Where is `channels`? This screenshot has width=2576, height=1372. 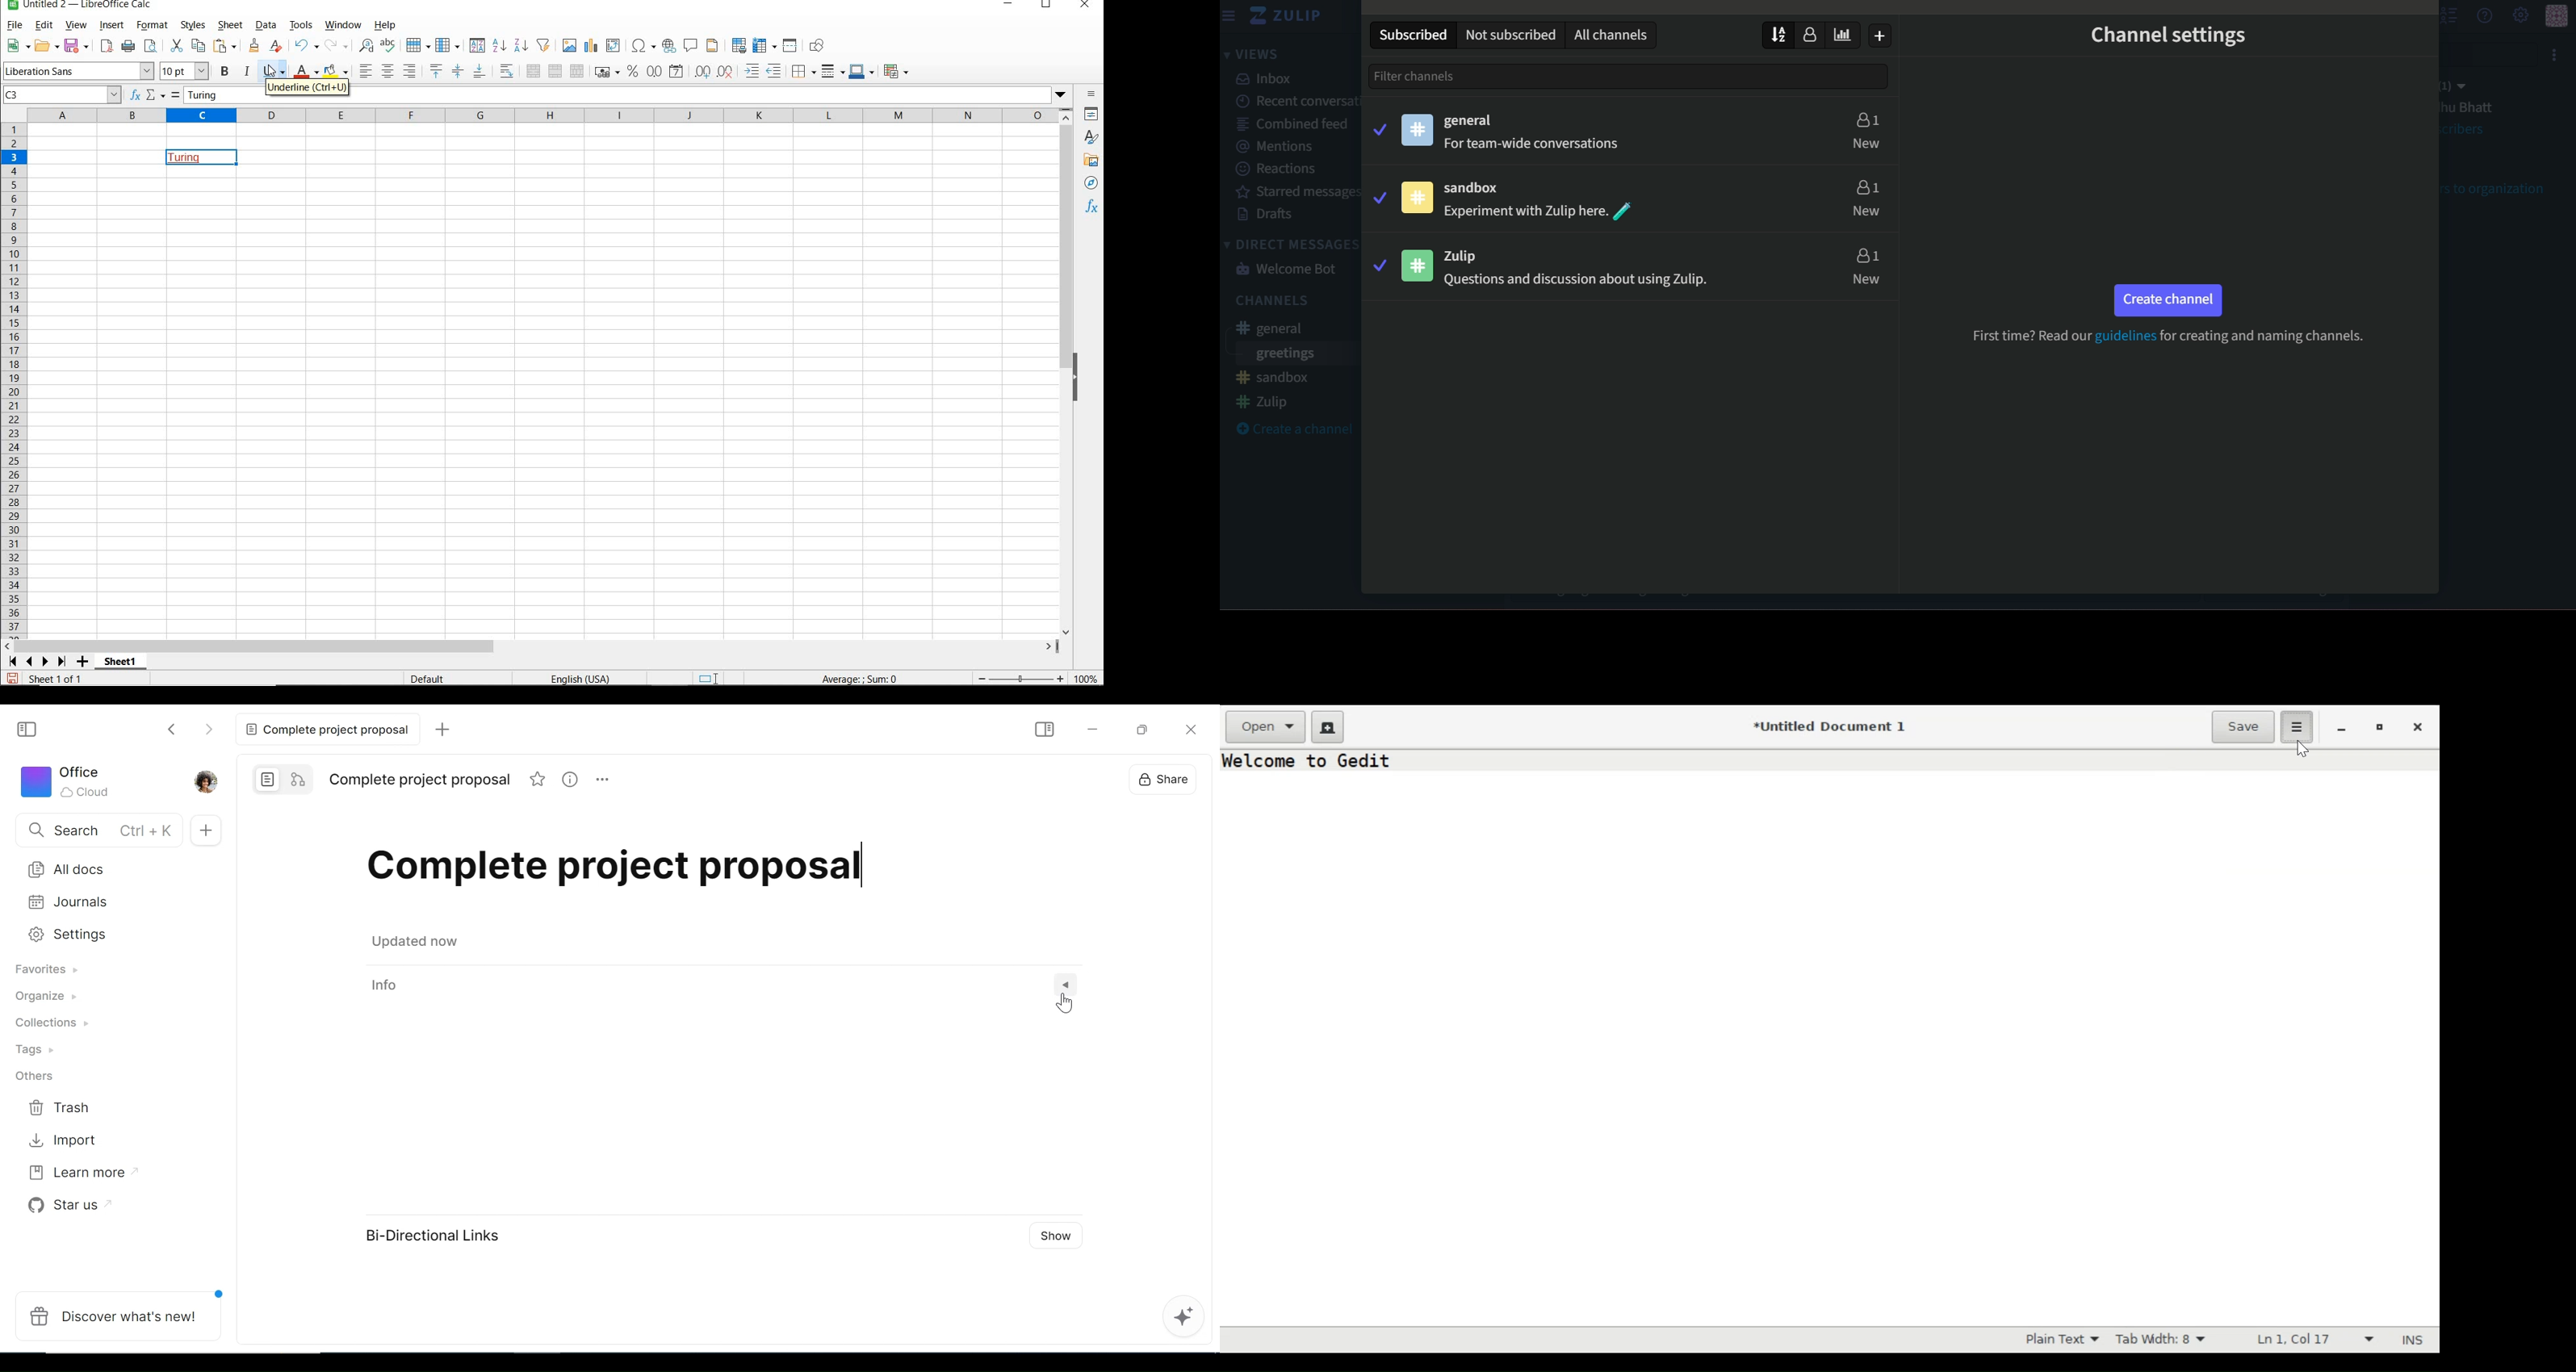
channels is located at coordinates (1270, 302).